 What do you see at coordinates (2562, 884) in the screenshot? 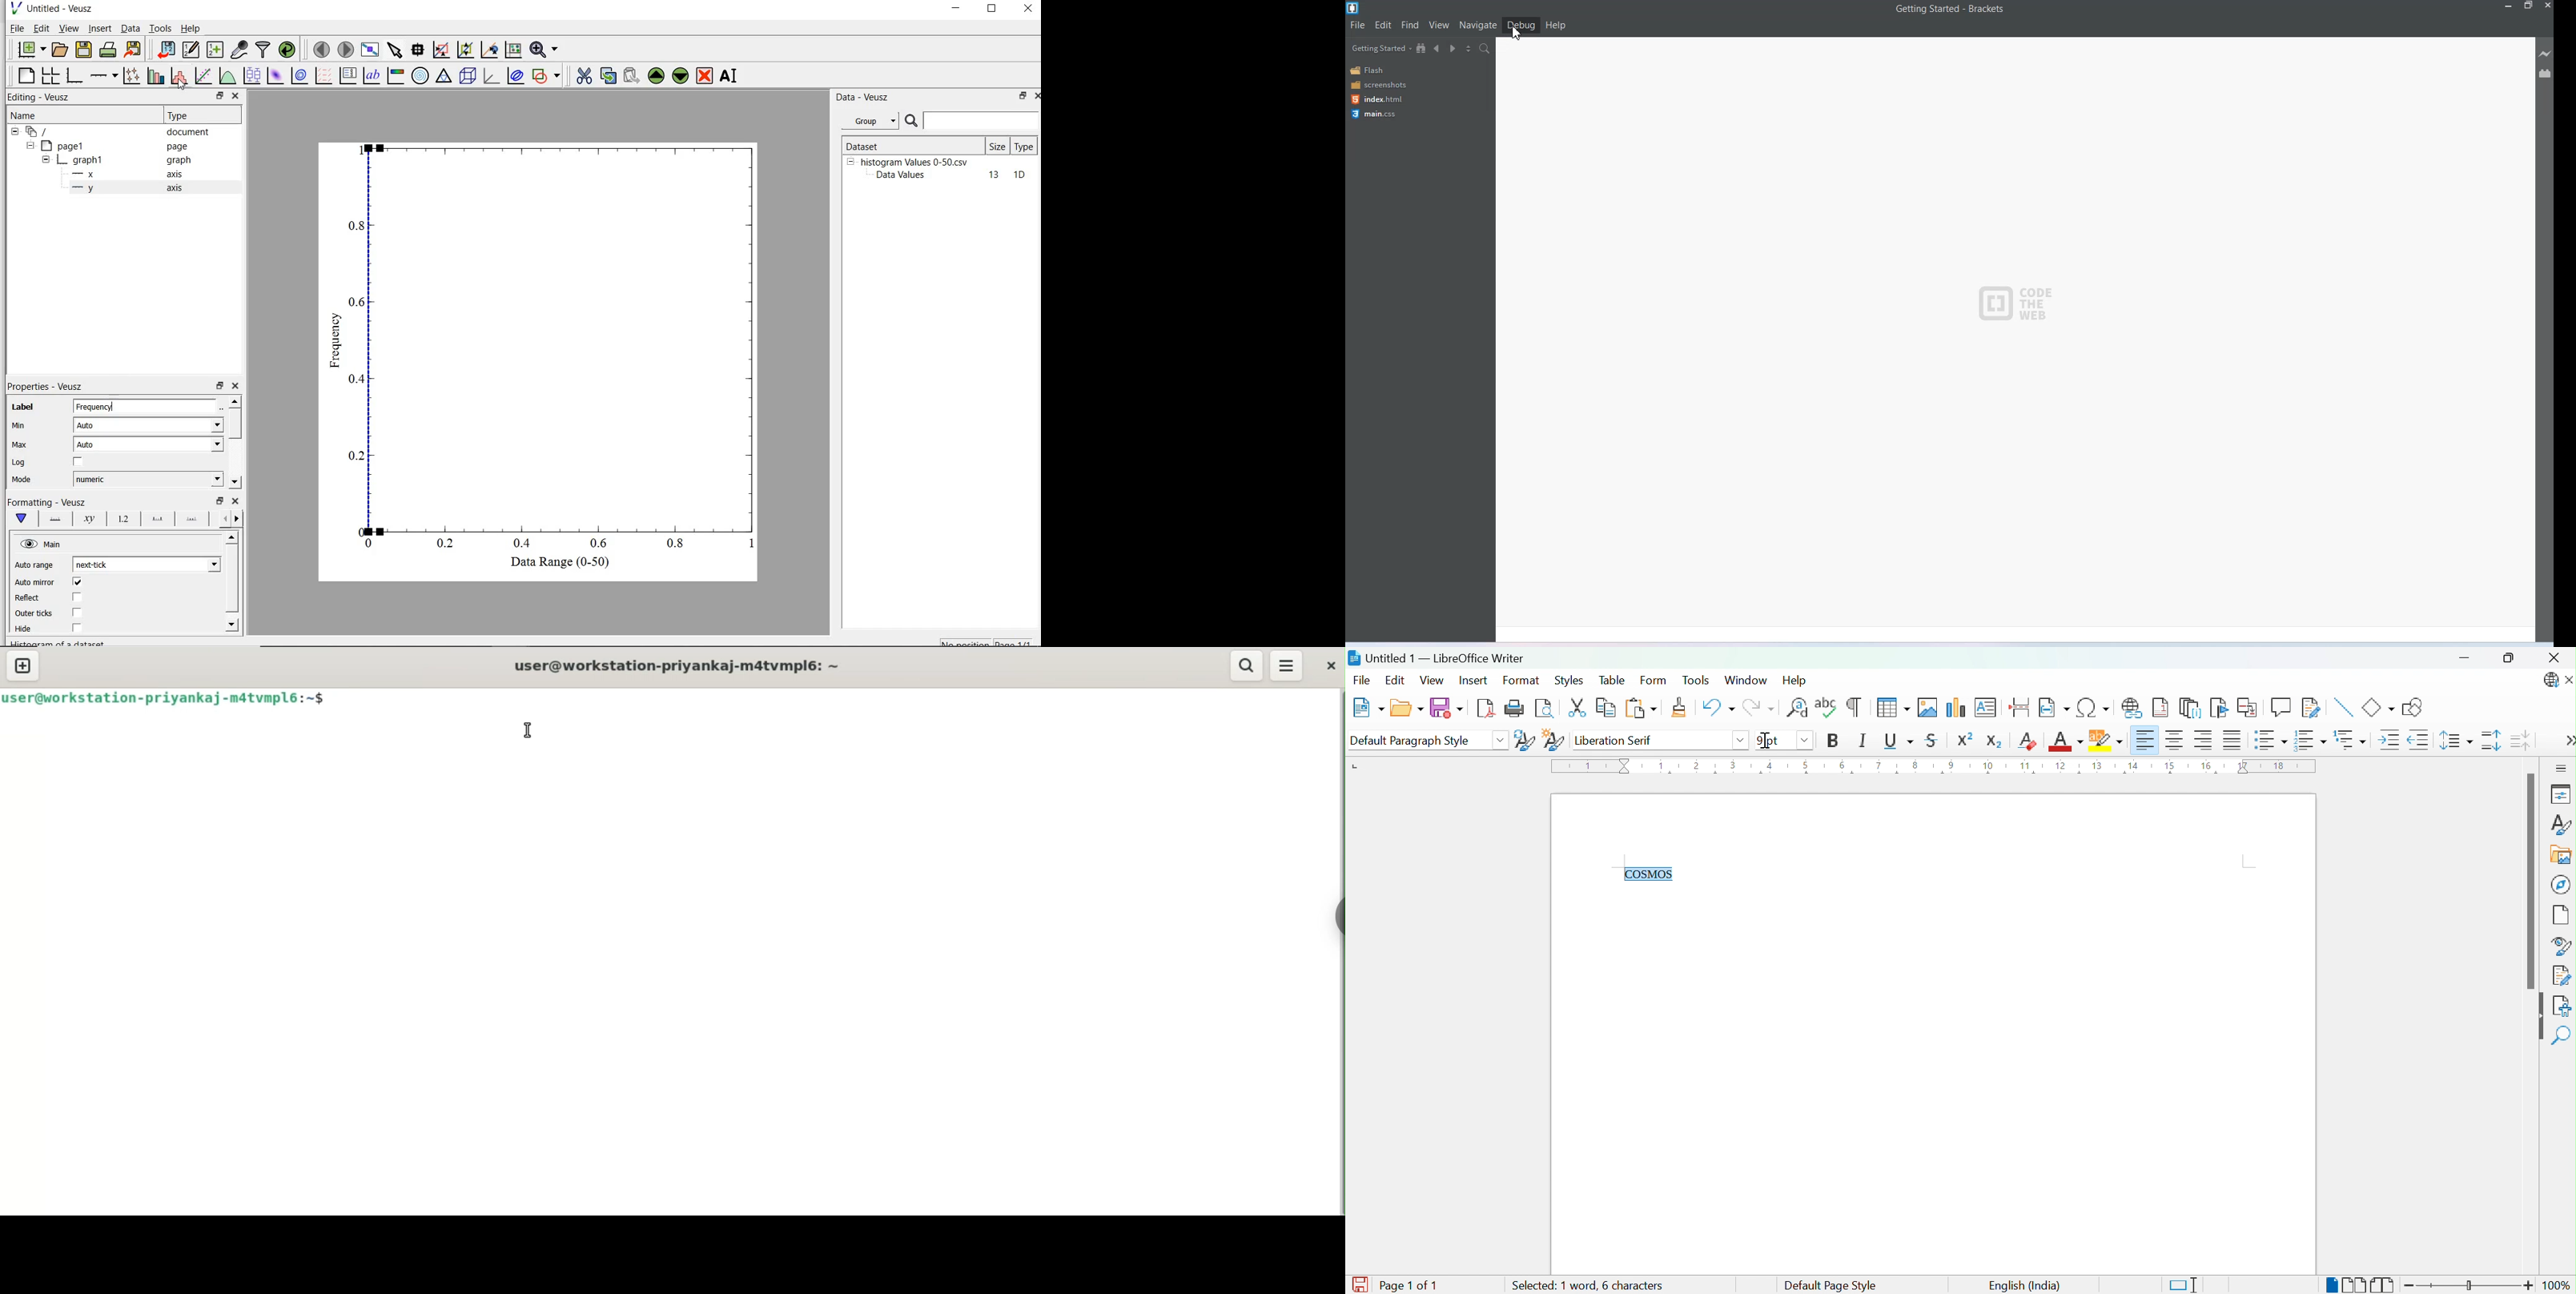
I see `Navigator` at bounding box center [2562, 884].